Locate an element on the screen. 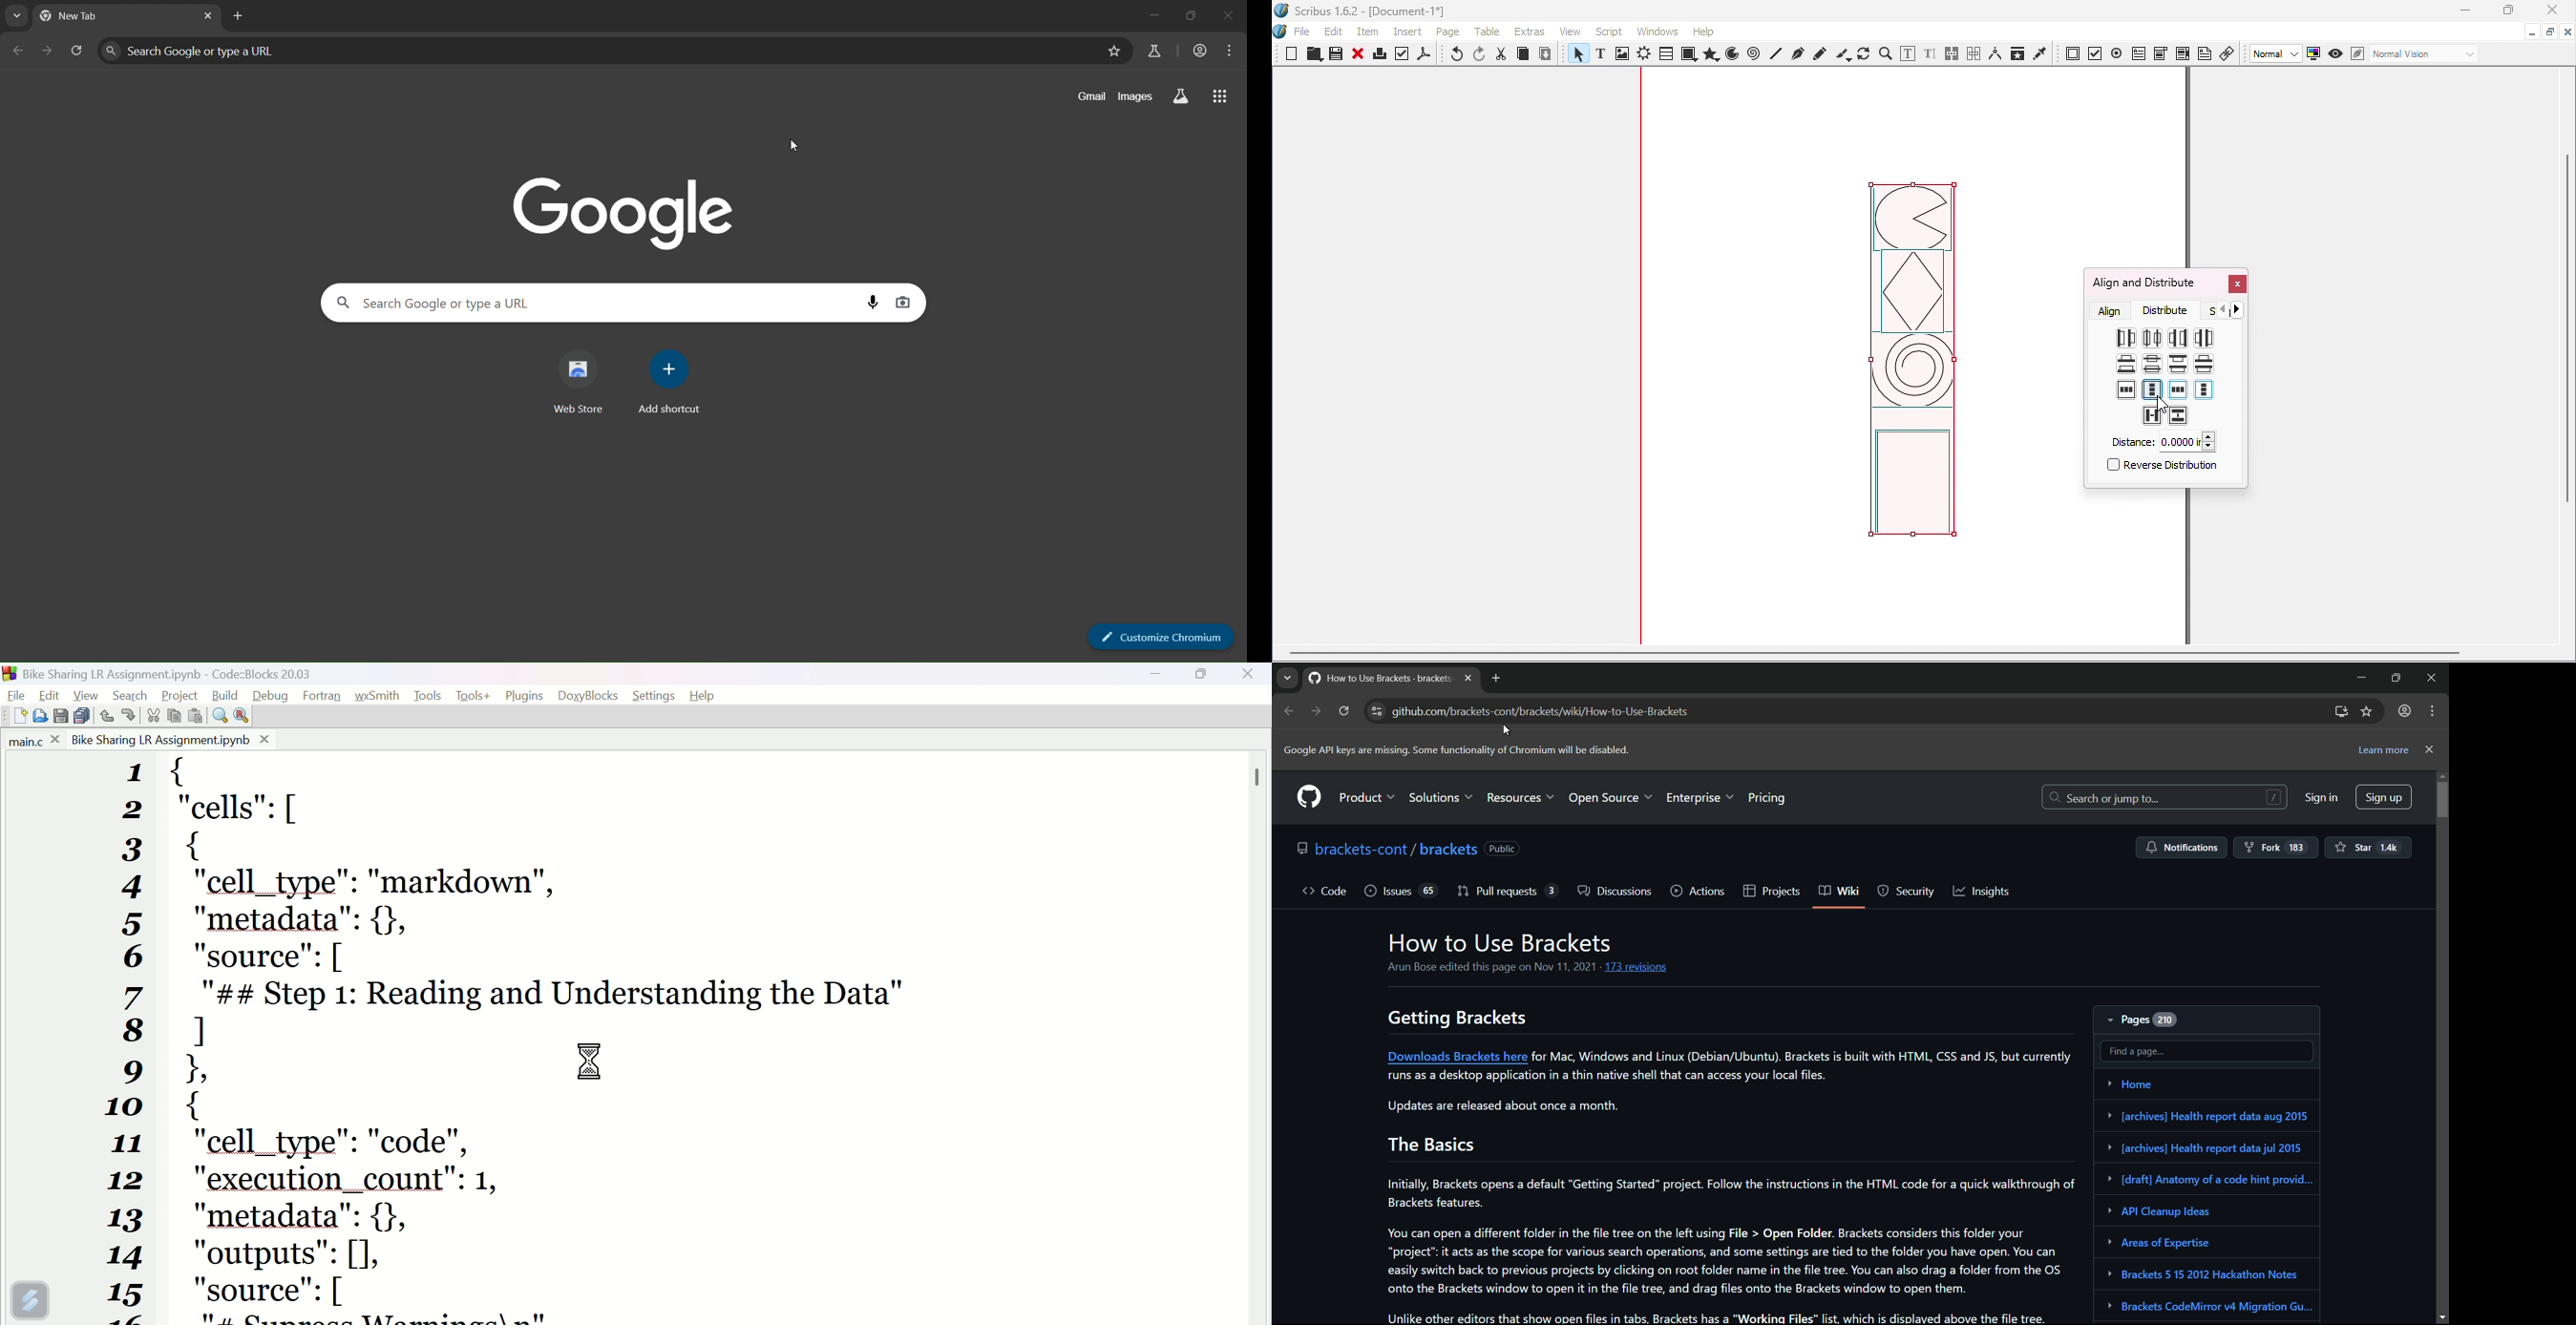 This screenshot has height=1344, width=2576. PDF combo box is located at coordinates (2160, 53).